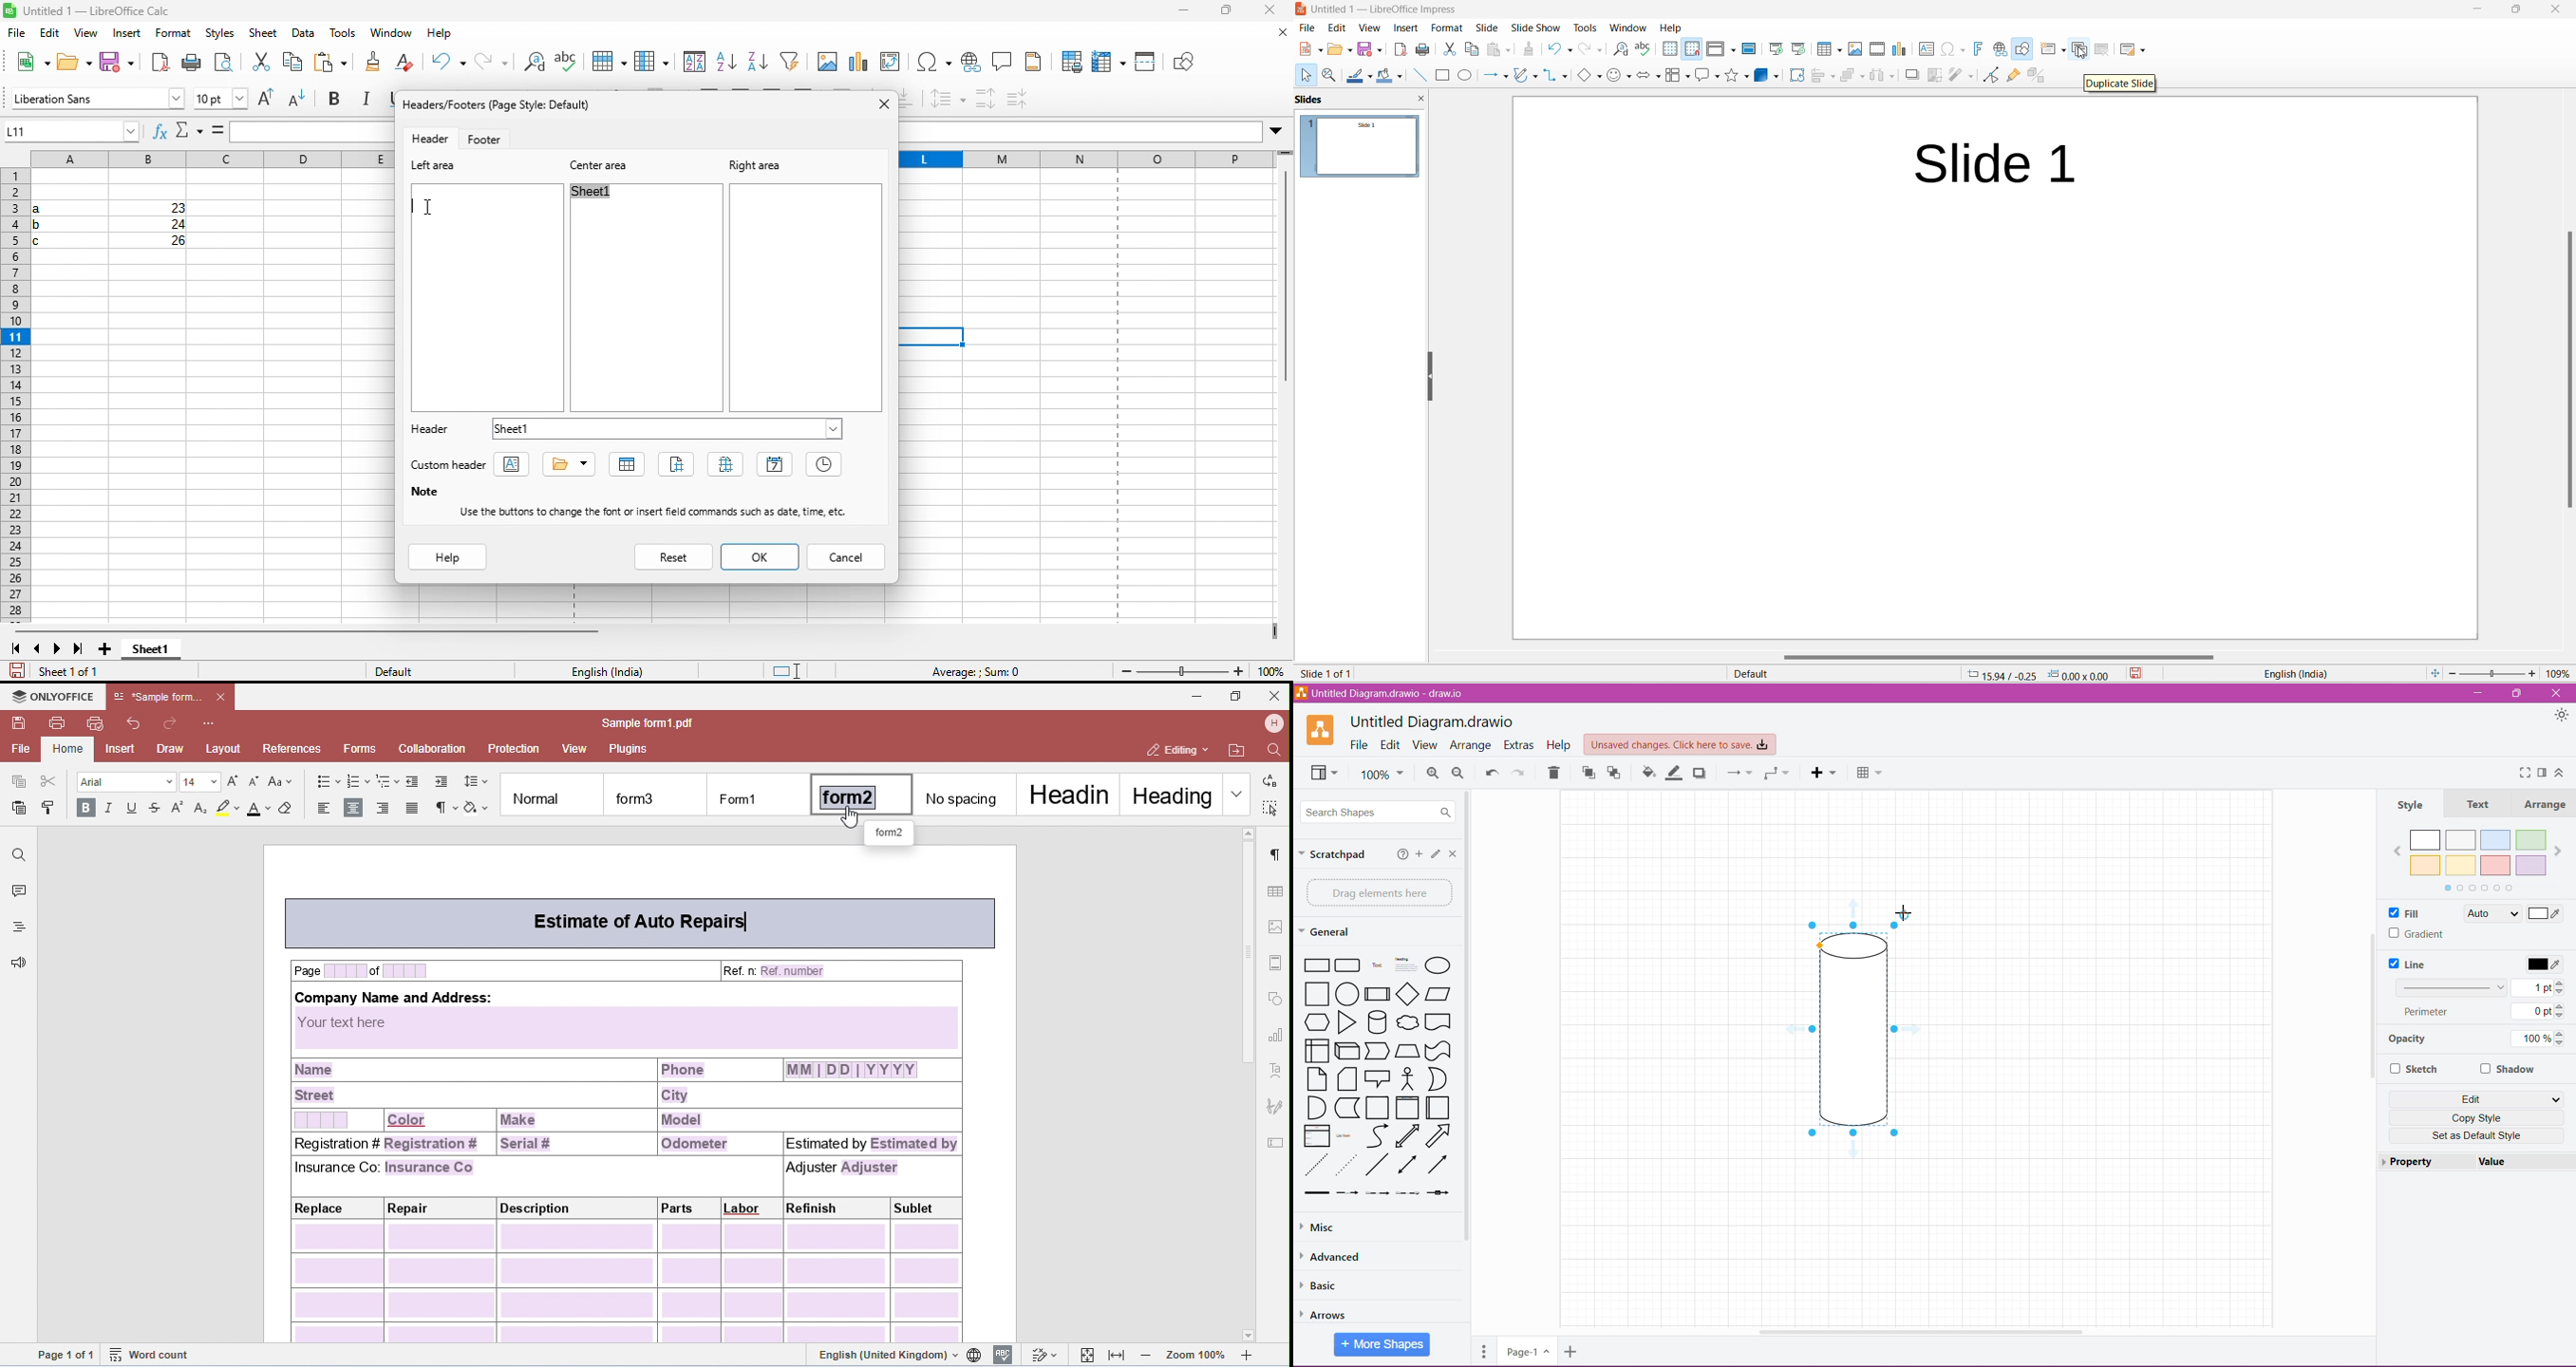  I want to click on Set Line Opacity, so click(2475, 1041).